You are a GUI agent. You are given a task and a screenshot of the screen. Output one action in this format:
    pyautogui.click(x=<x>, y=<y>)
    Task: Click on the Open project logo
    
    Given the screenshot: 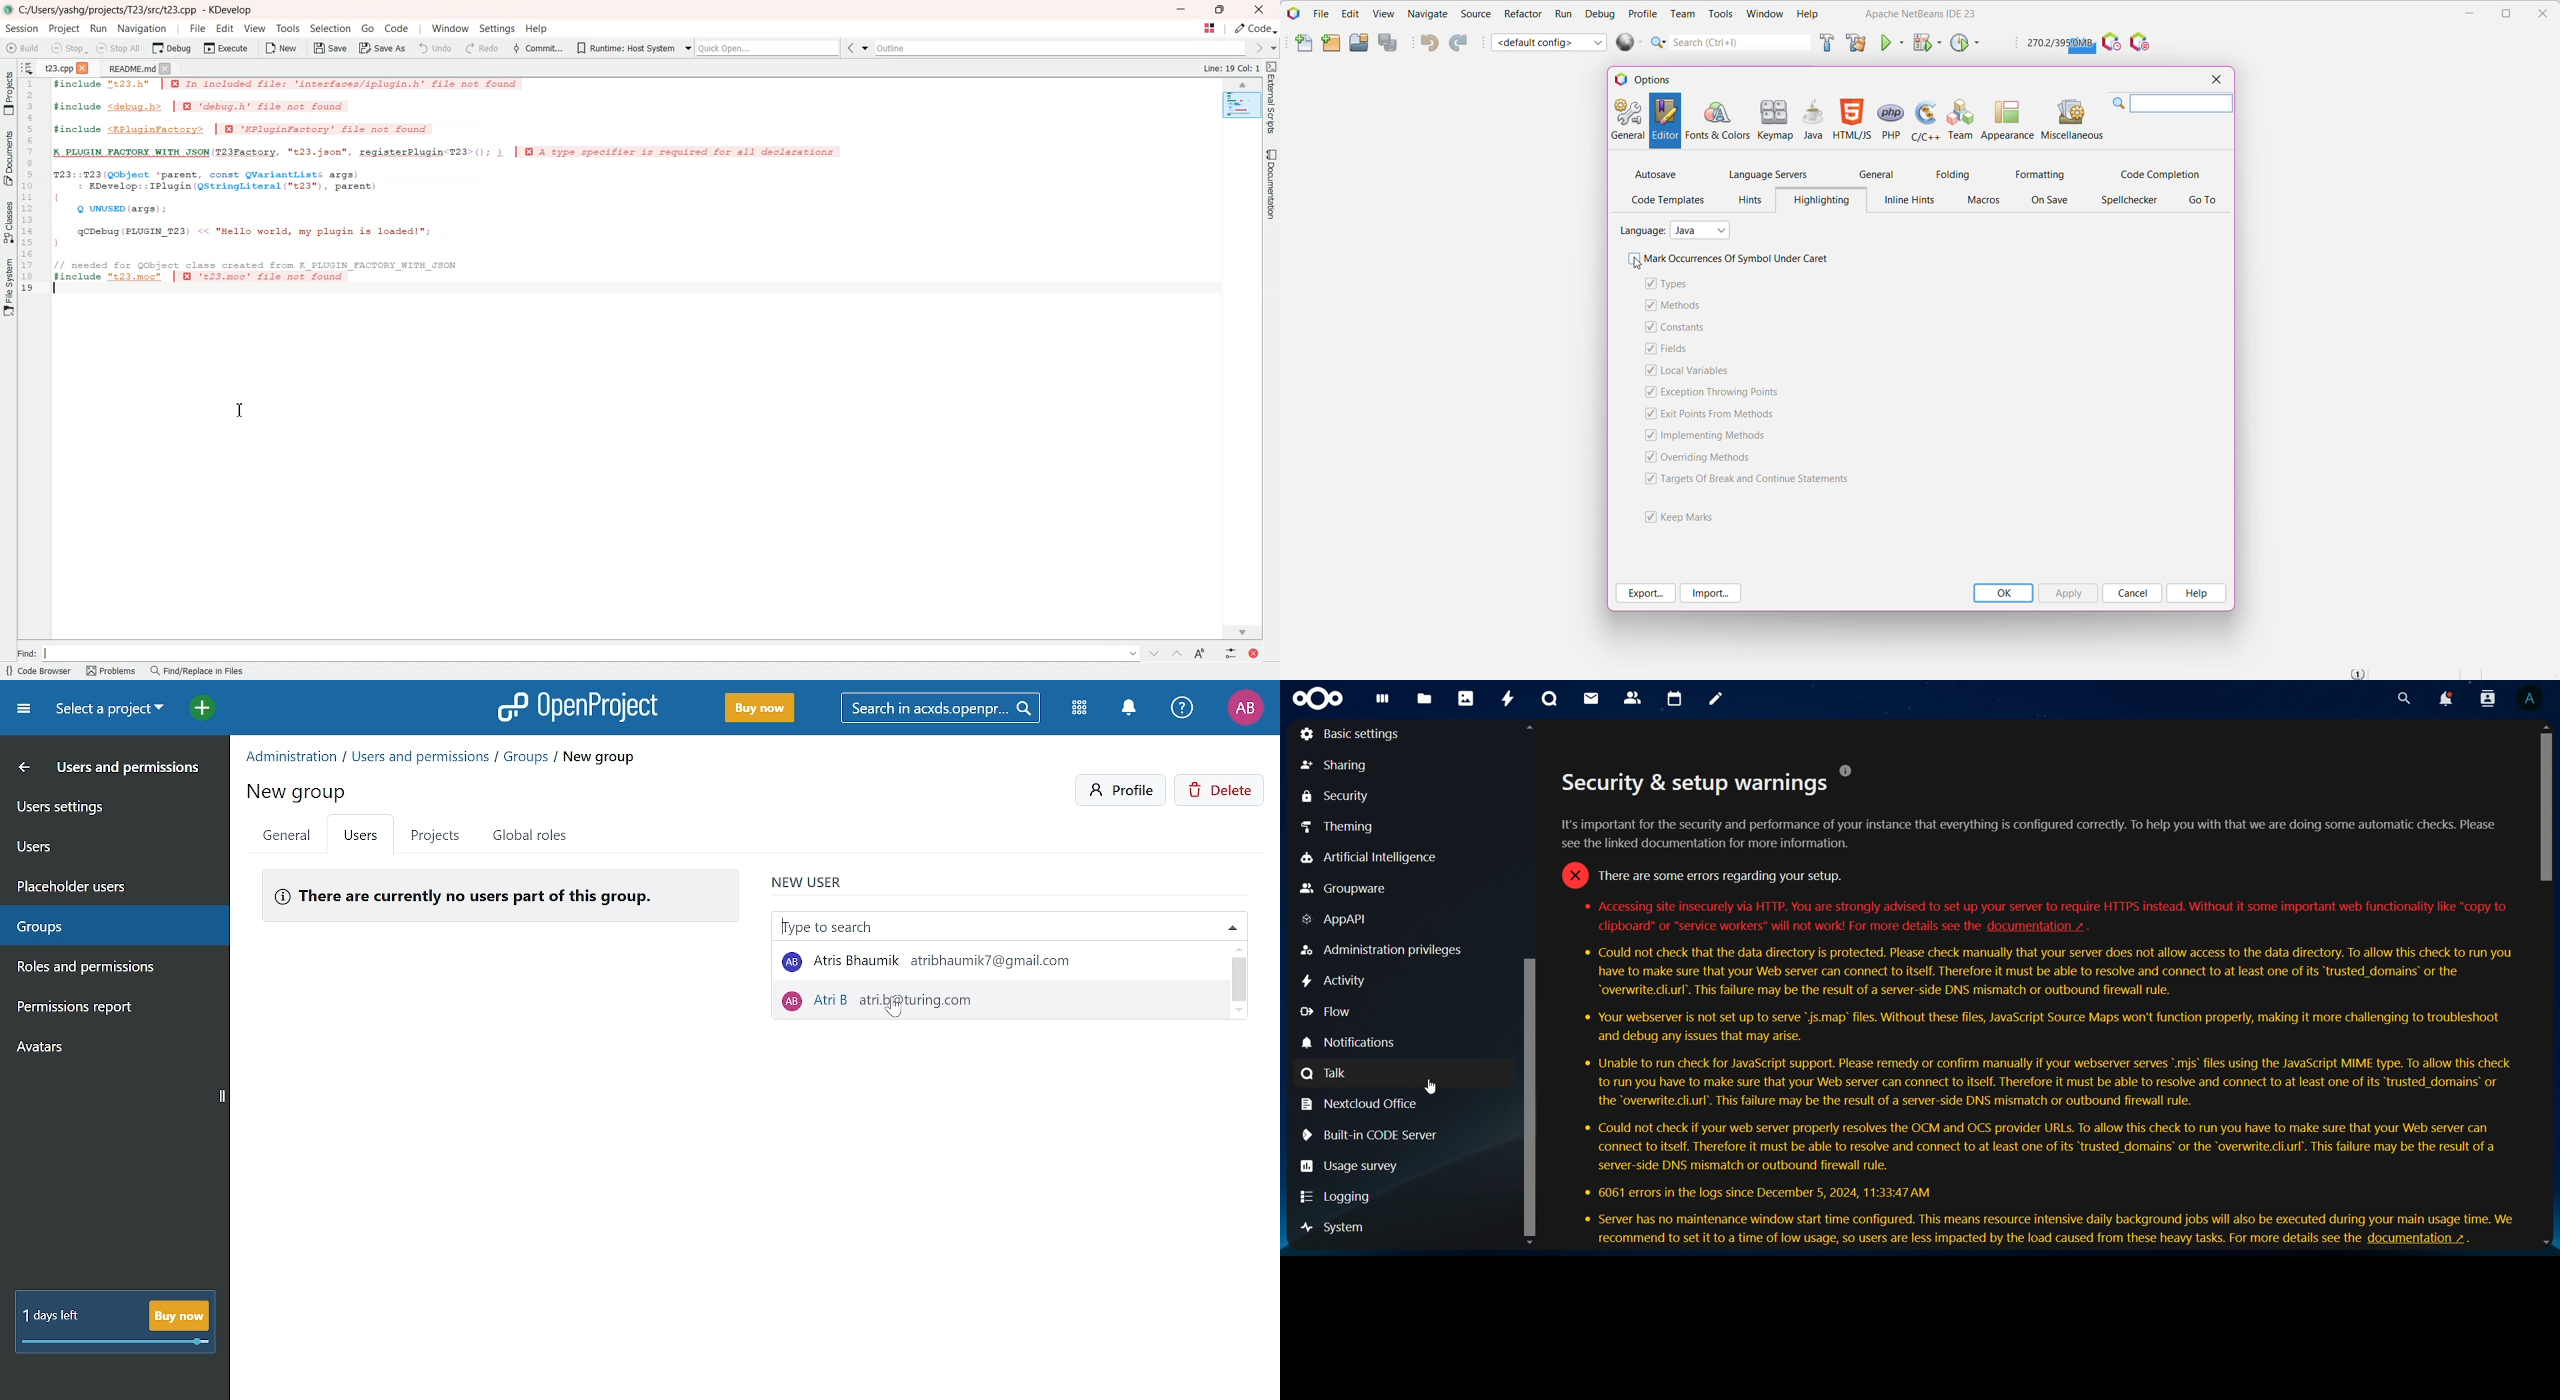 What is the action you would take?
    pyautogui.click(x=578, y=707)
    